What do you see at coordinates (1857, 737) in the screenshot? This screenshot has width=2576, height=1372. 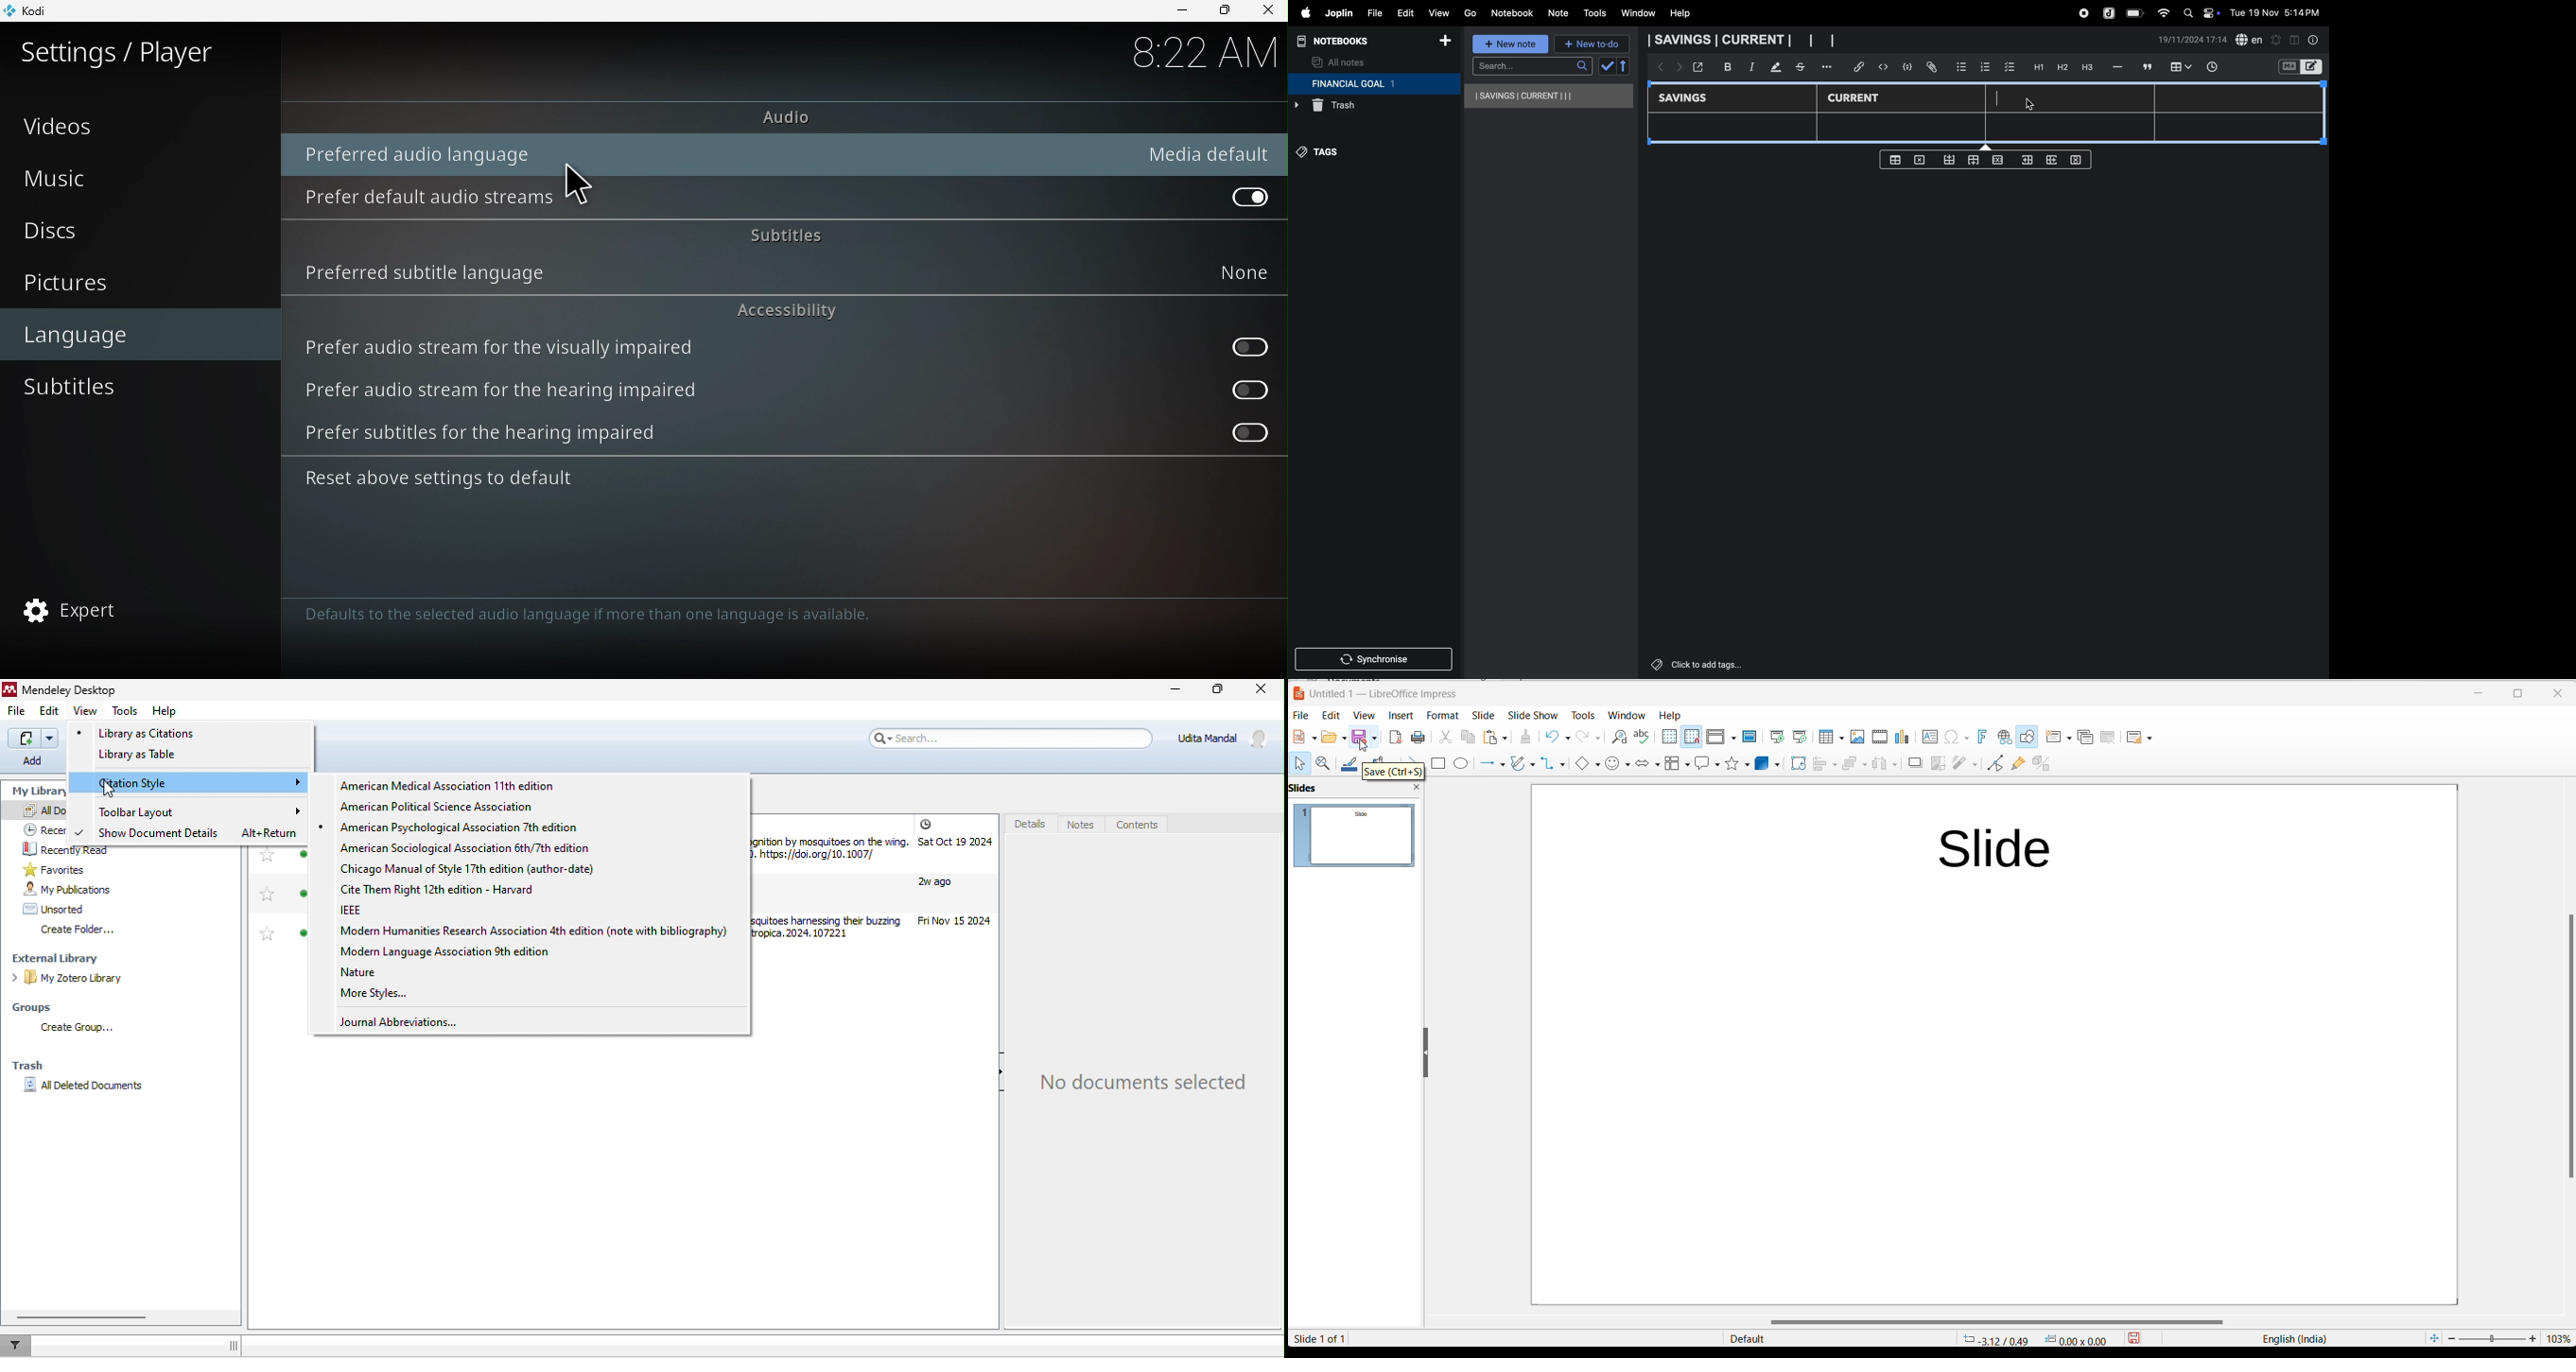 I see `insert images` at bounding box center [1857, 737].